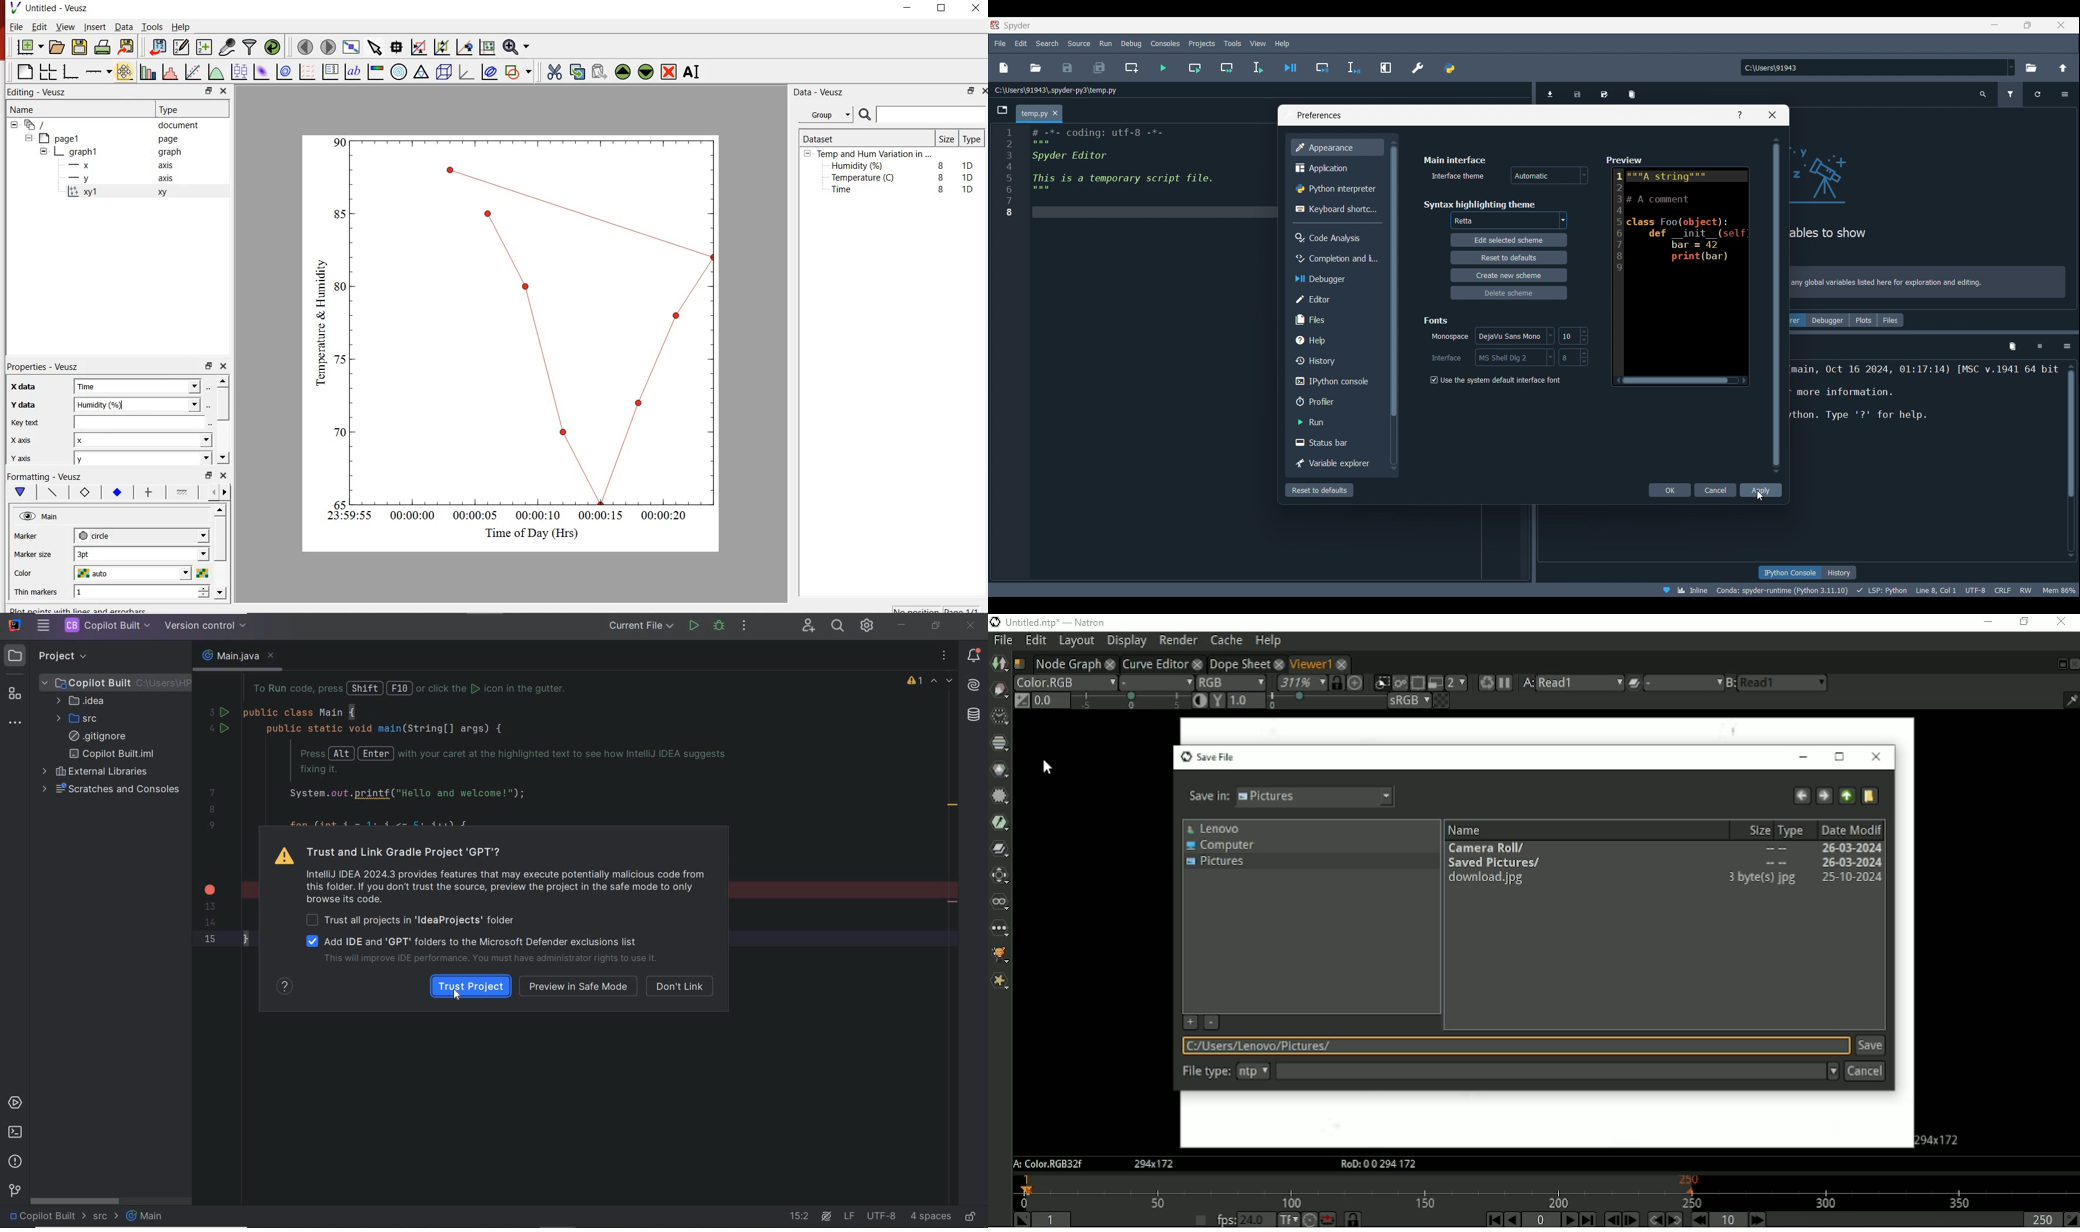 The height and width of the screenshot is (1232, 2100). Describe the element at coordinates (1790, 572) in the screenshot. I see `IPython console` at that location.